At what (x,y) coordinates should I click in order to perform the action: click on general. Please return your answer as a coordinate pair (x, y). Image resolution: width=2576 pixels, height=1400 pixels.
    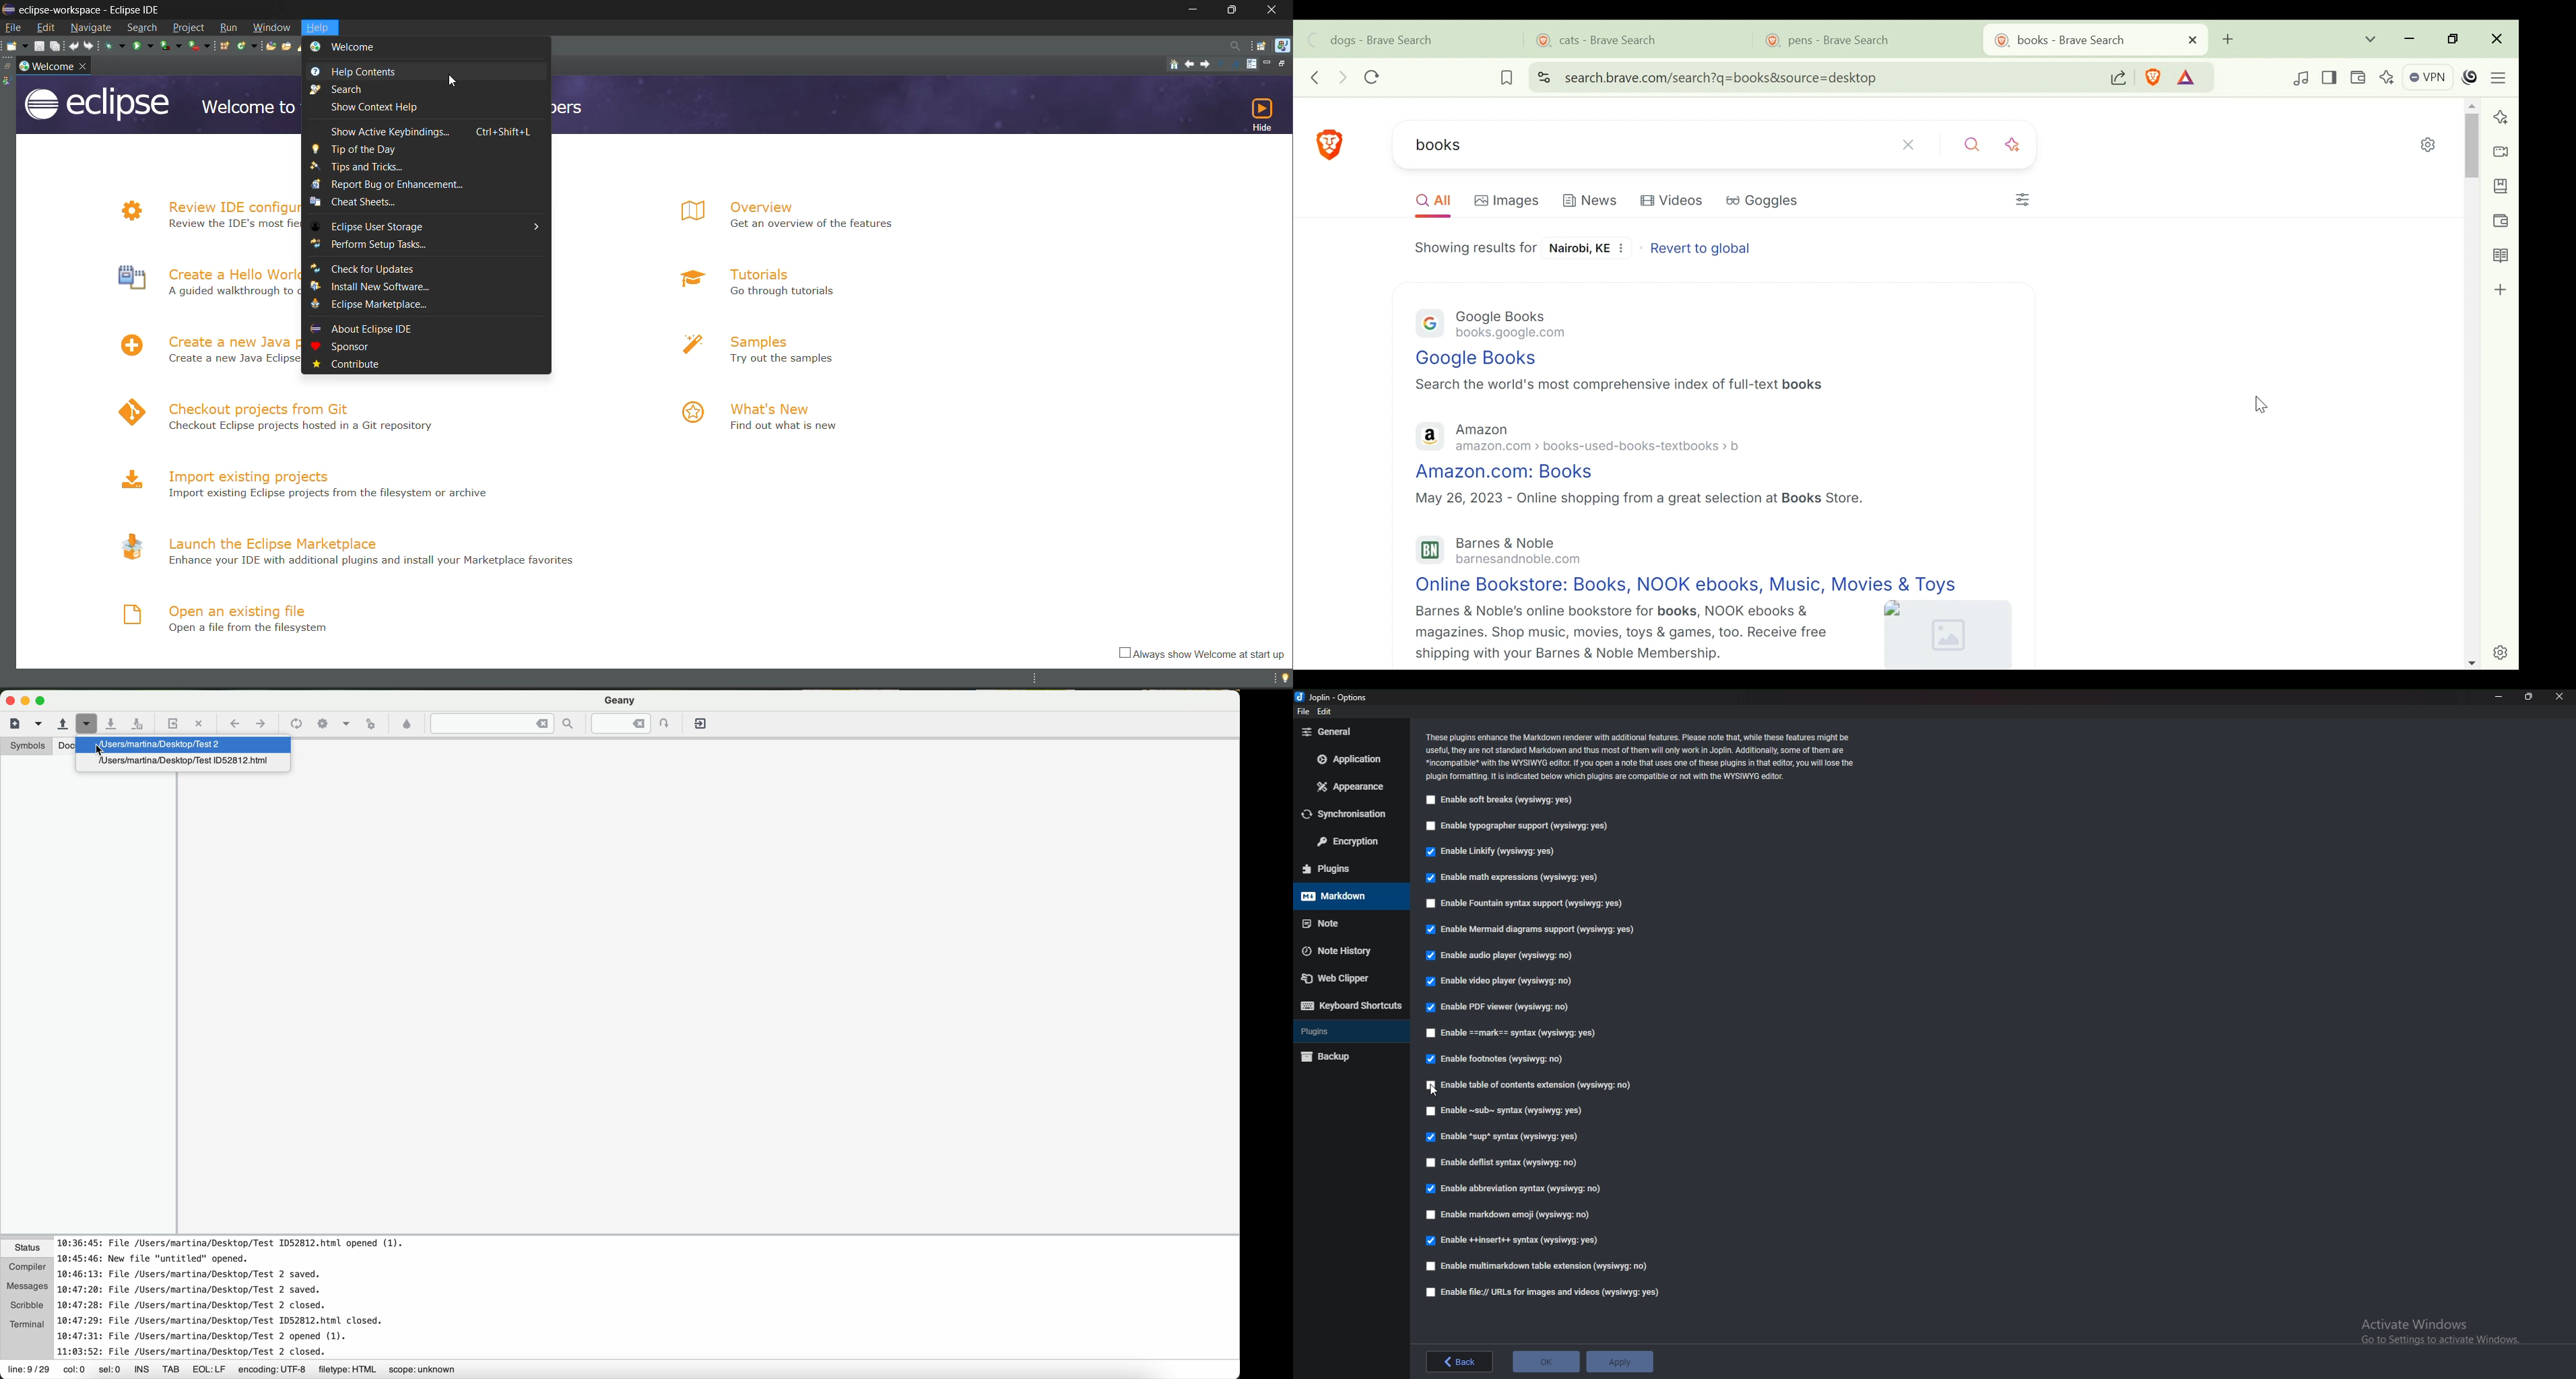
    Looking at the image, I should click on (1349, 732).